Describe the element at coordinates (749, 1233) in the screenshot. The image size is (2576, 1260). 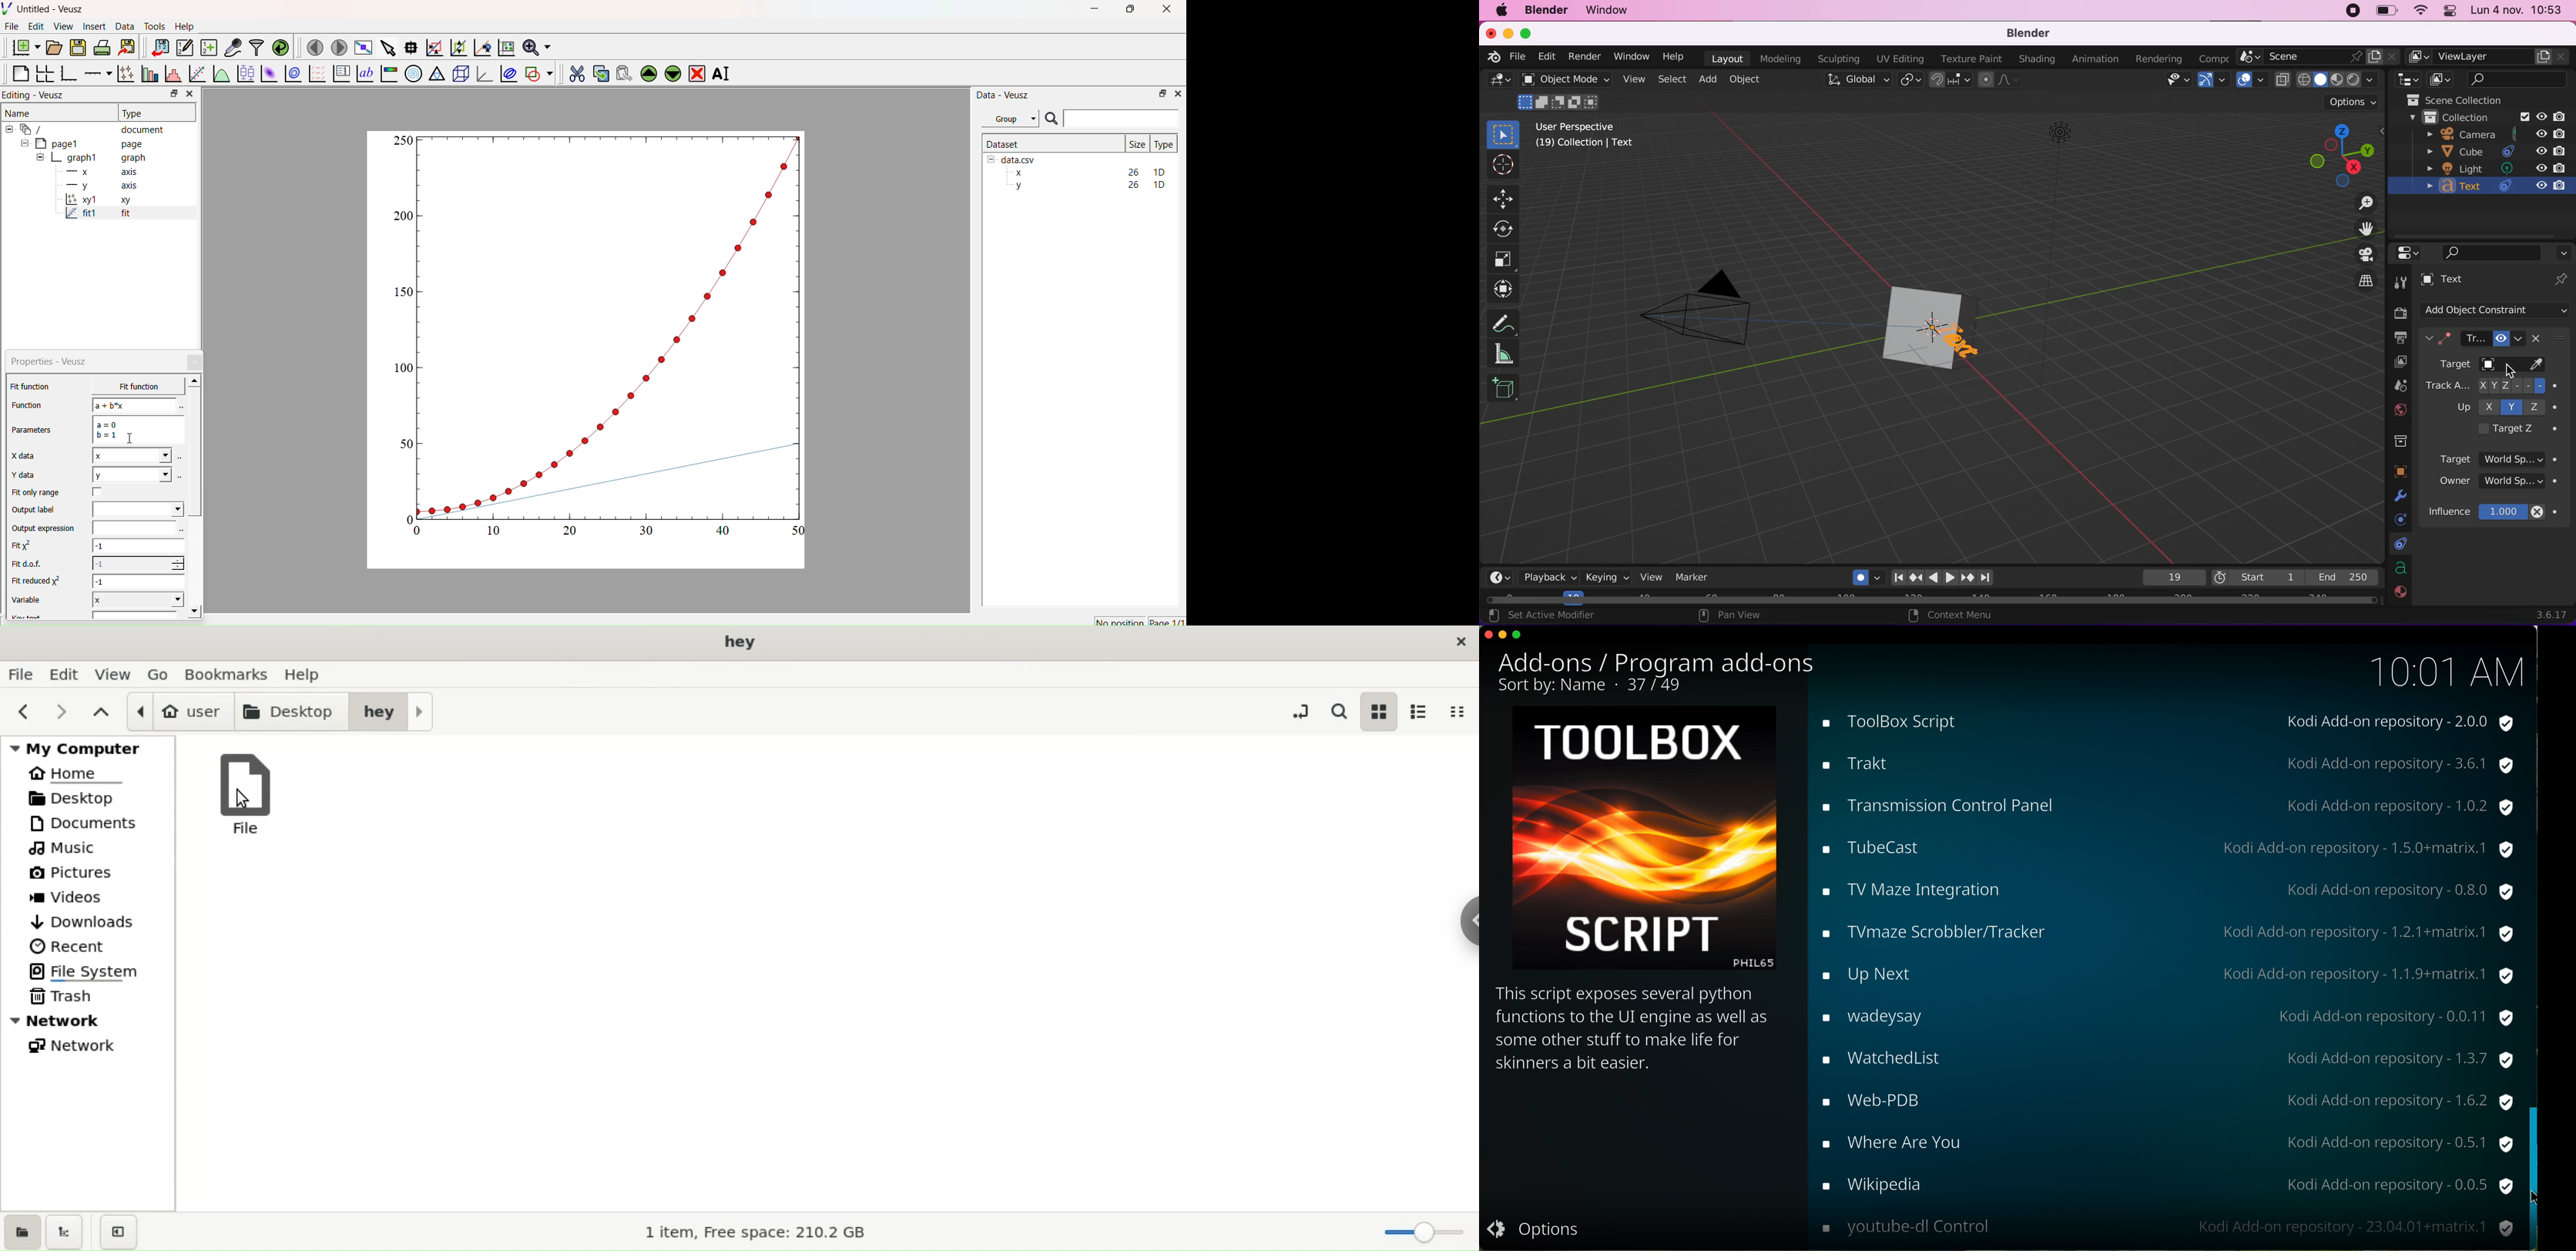
I see `storage` at that location.